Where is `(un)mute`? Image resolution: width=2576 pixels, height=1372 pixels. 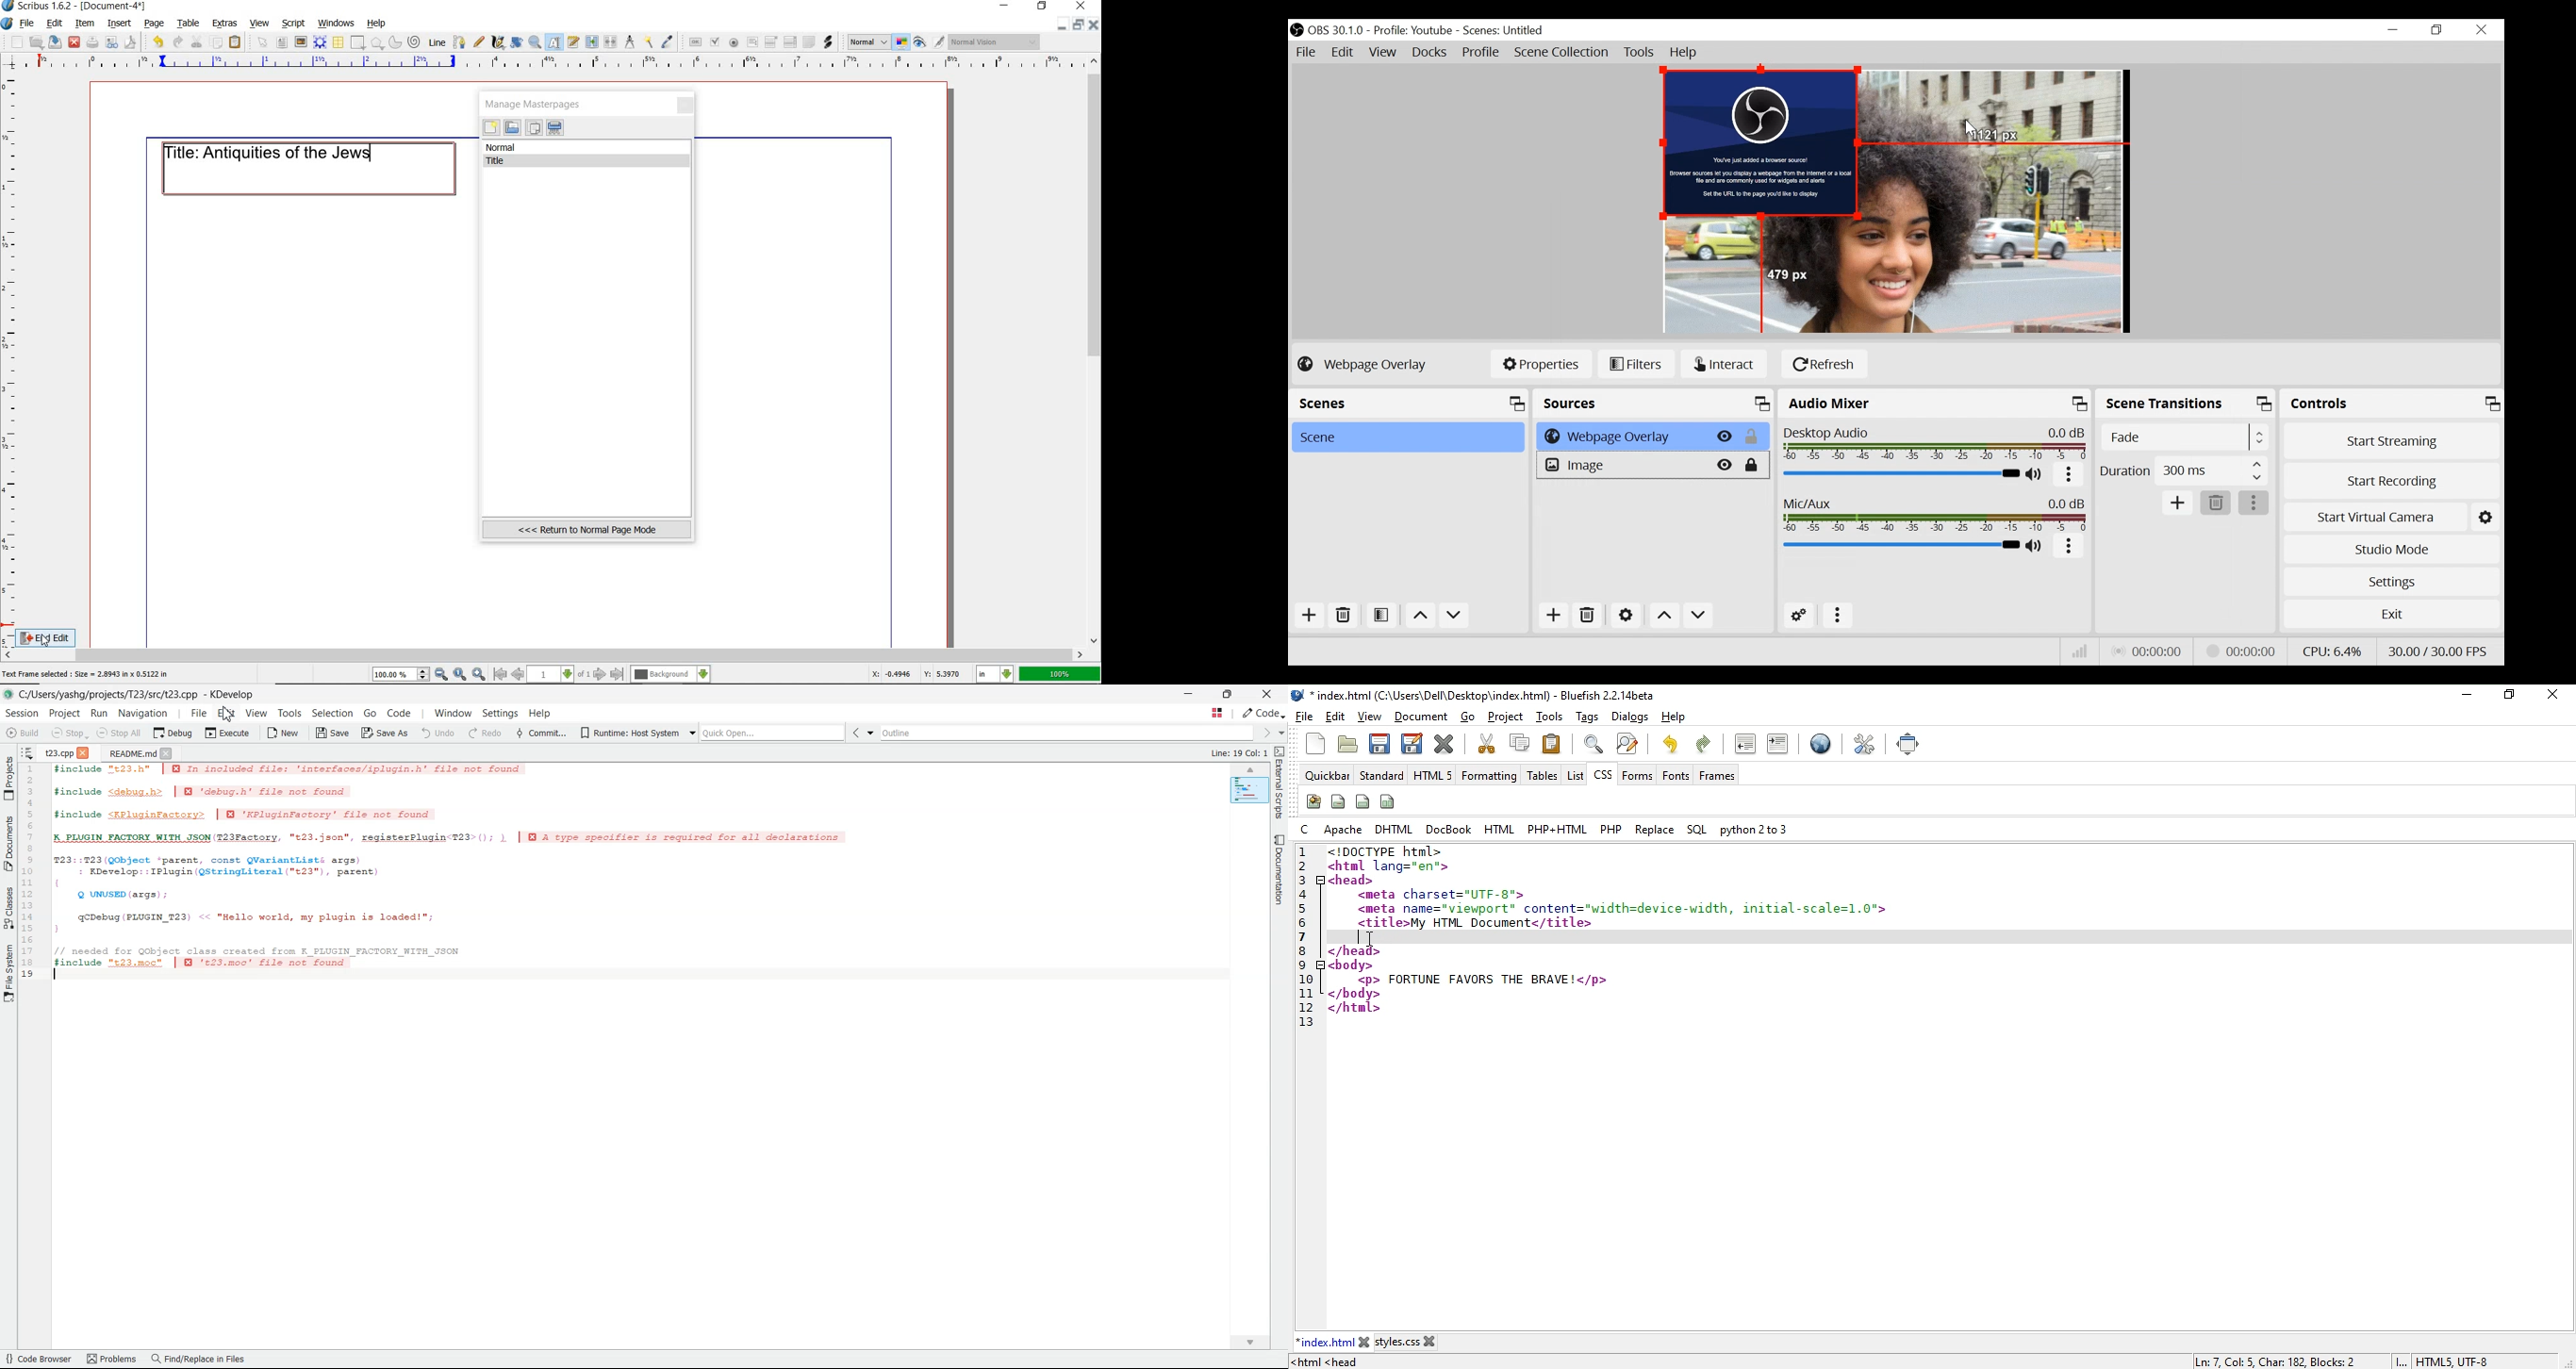
(un)mute is located at coordinates (2035, 475).